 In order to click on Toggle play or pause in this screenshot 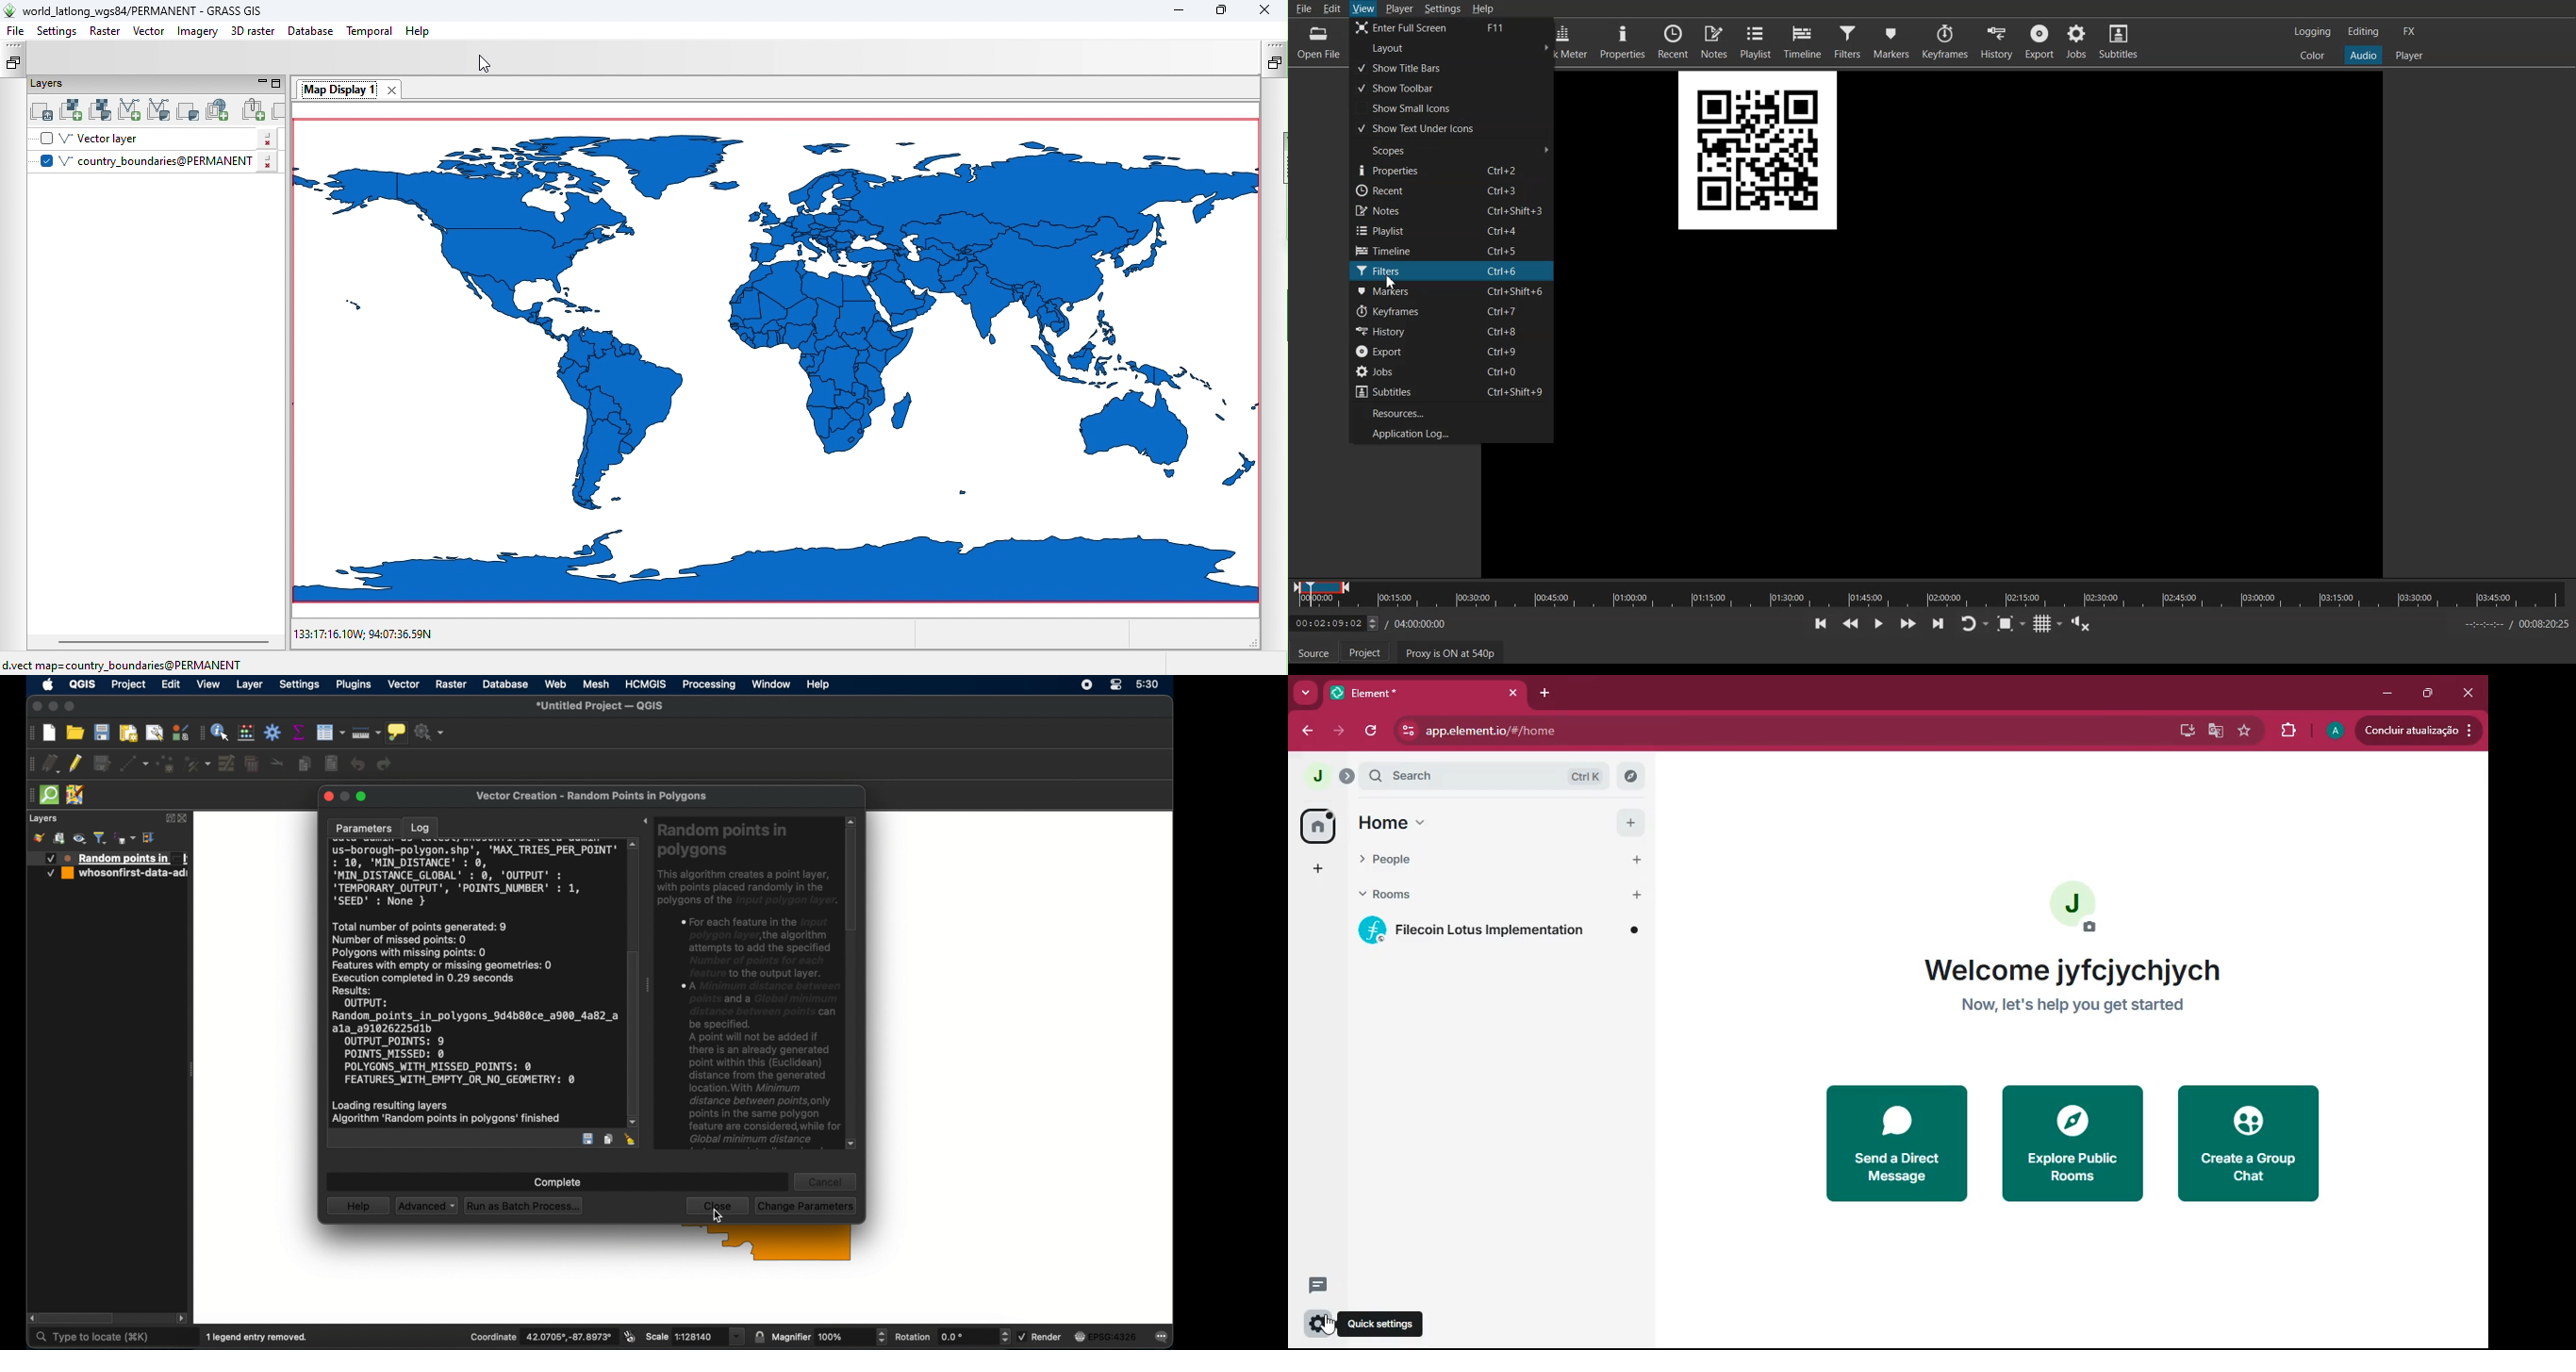, I will do `click(1879, 624)`.